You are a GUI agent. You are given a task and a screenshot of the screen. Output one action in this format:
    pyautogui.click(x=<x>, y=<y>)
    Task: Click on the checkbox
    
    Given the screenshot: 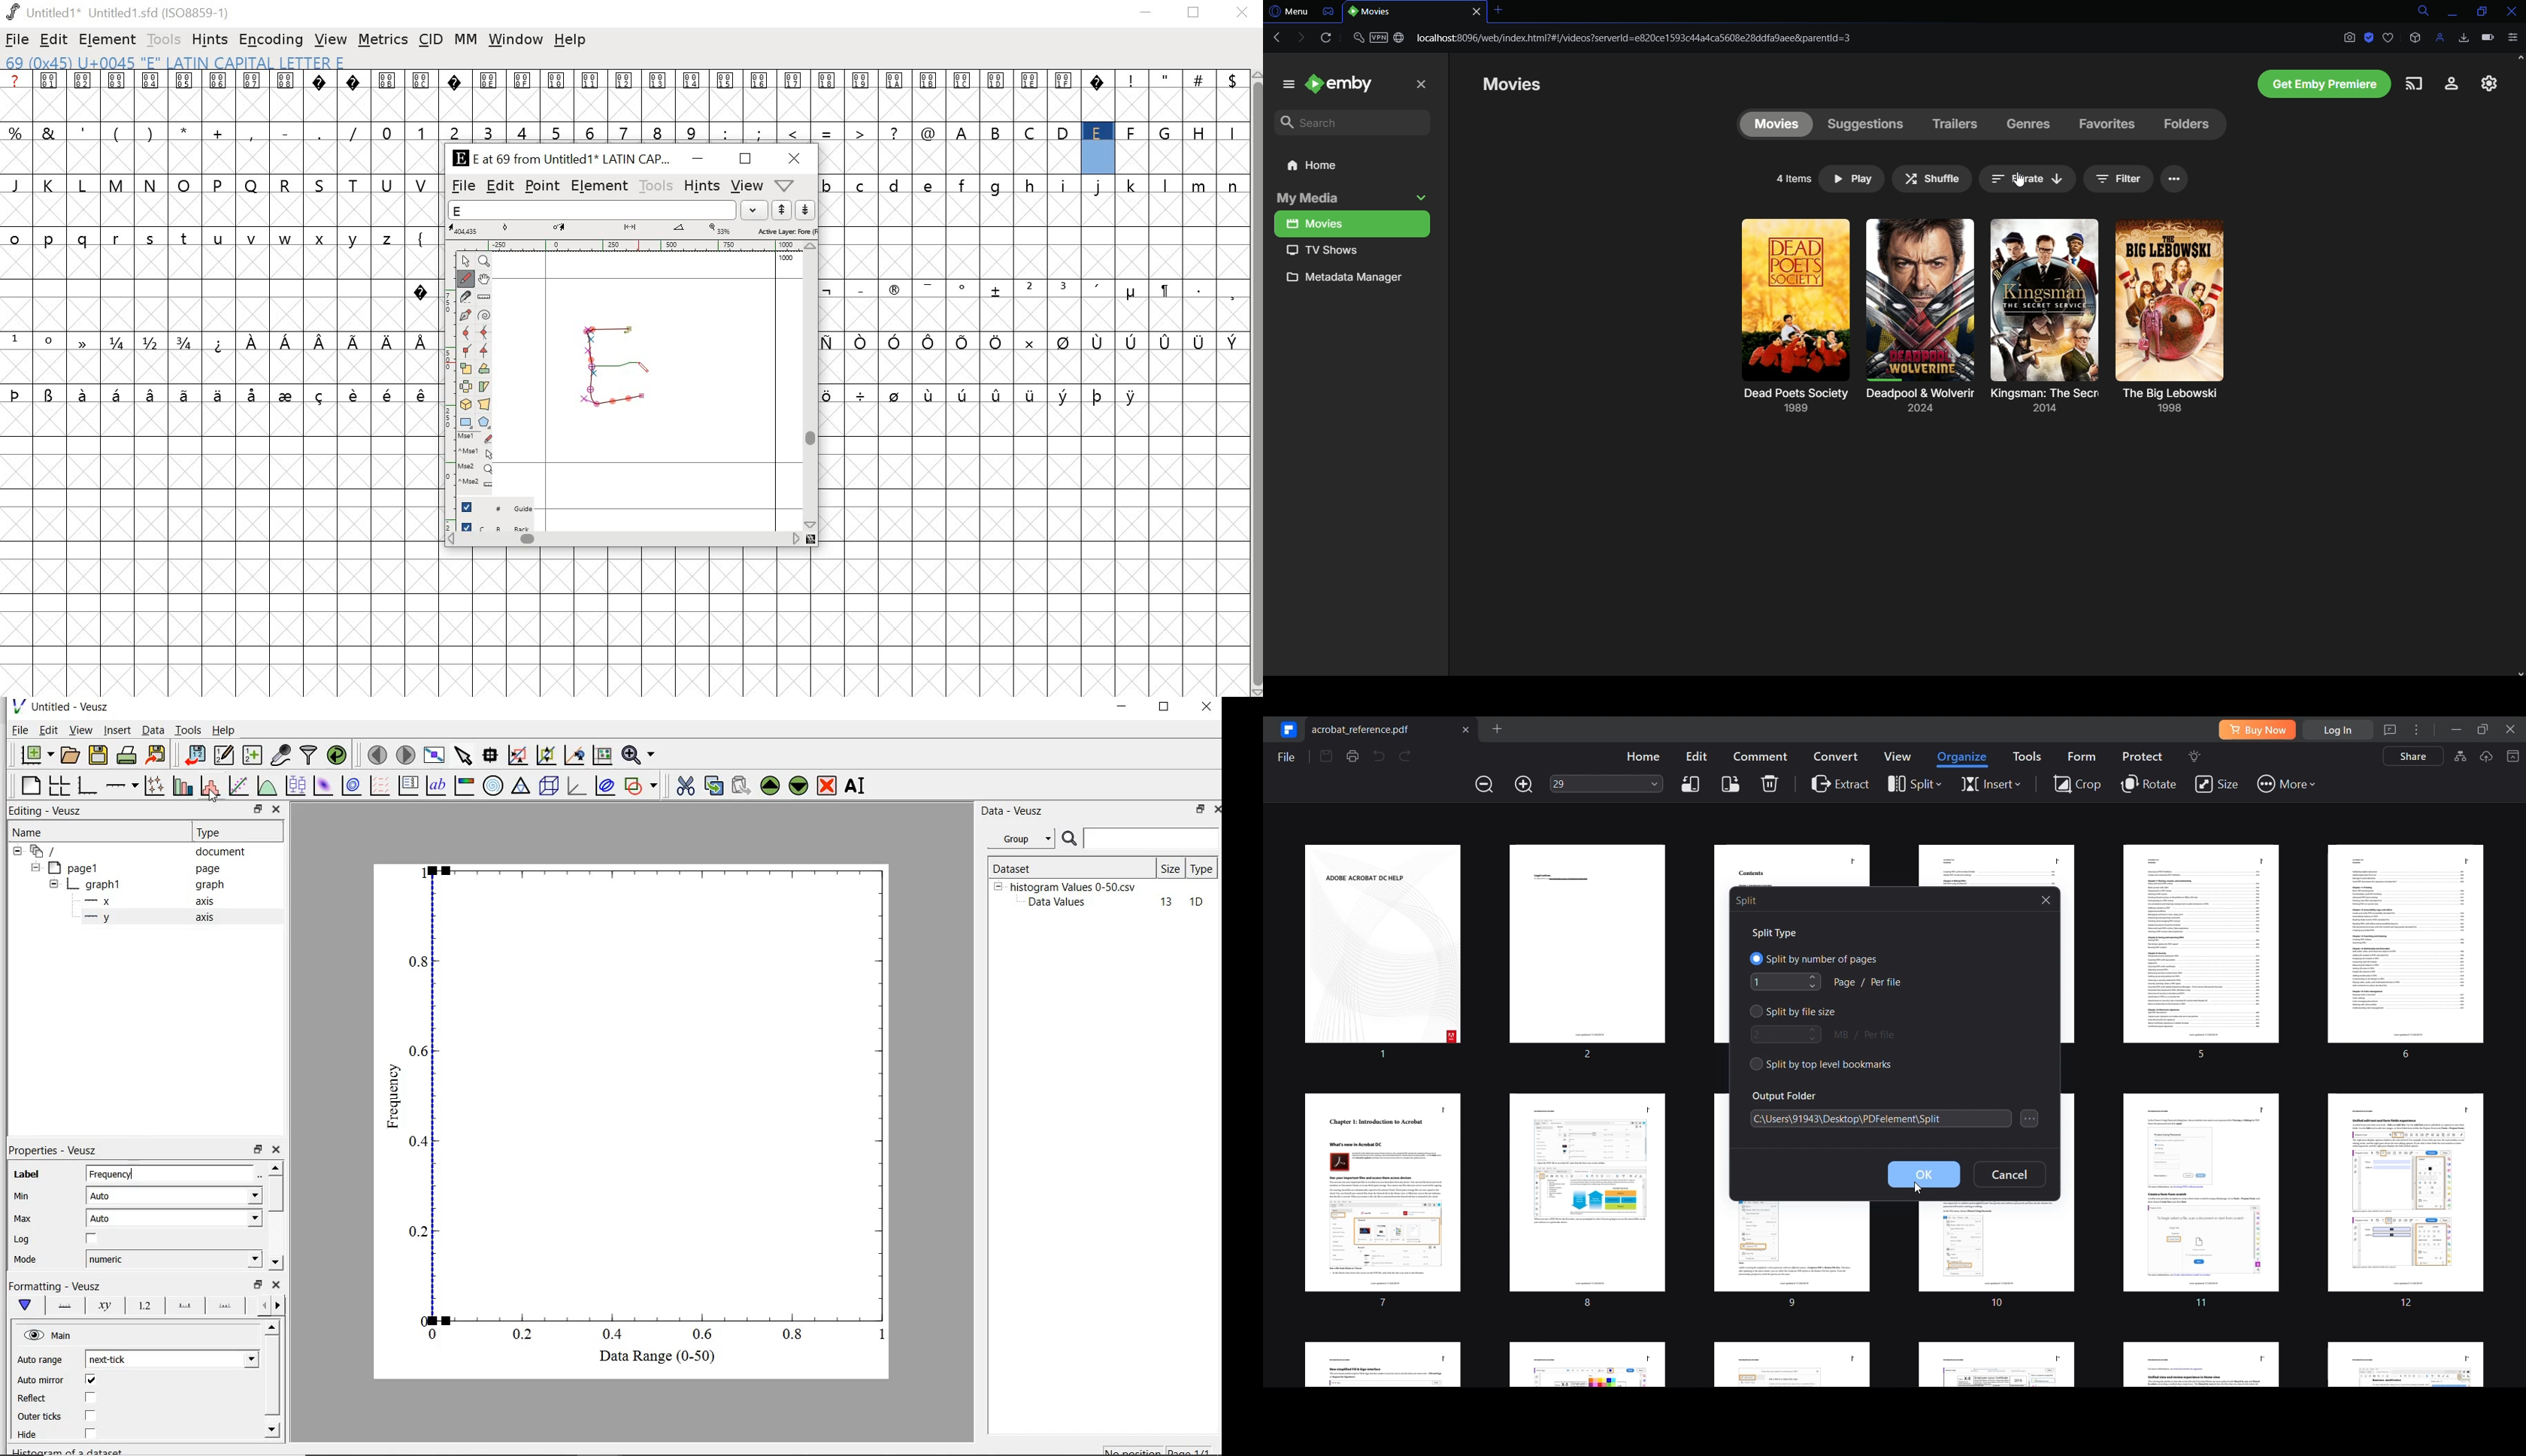 What is the action you would take?
    pyautogui.click(x=91, y=1416)
    